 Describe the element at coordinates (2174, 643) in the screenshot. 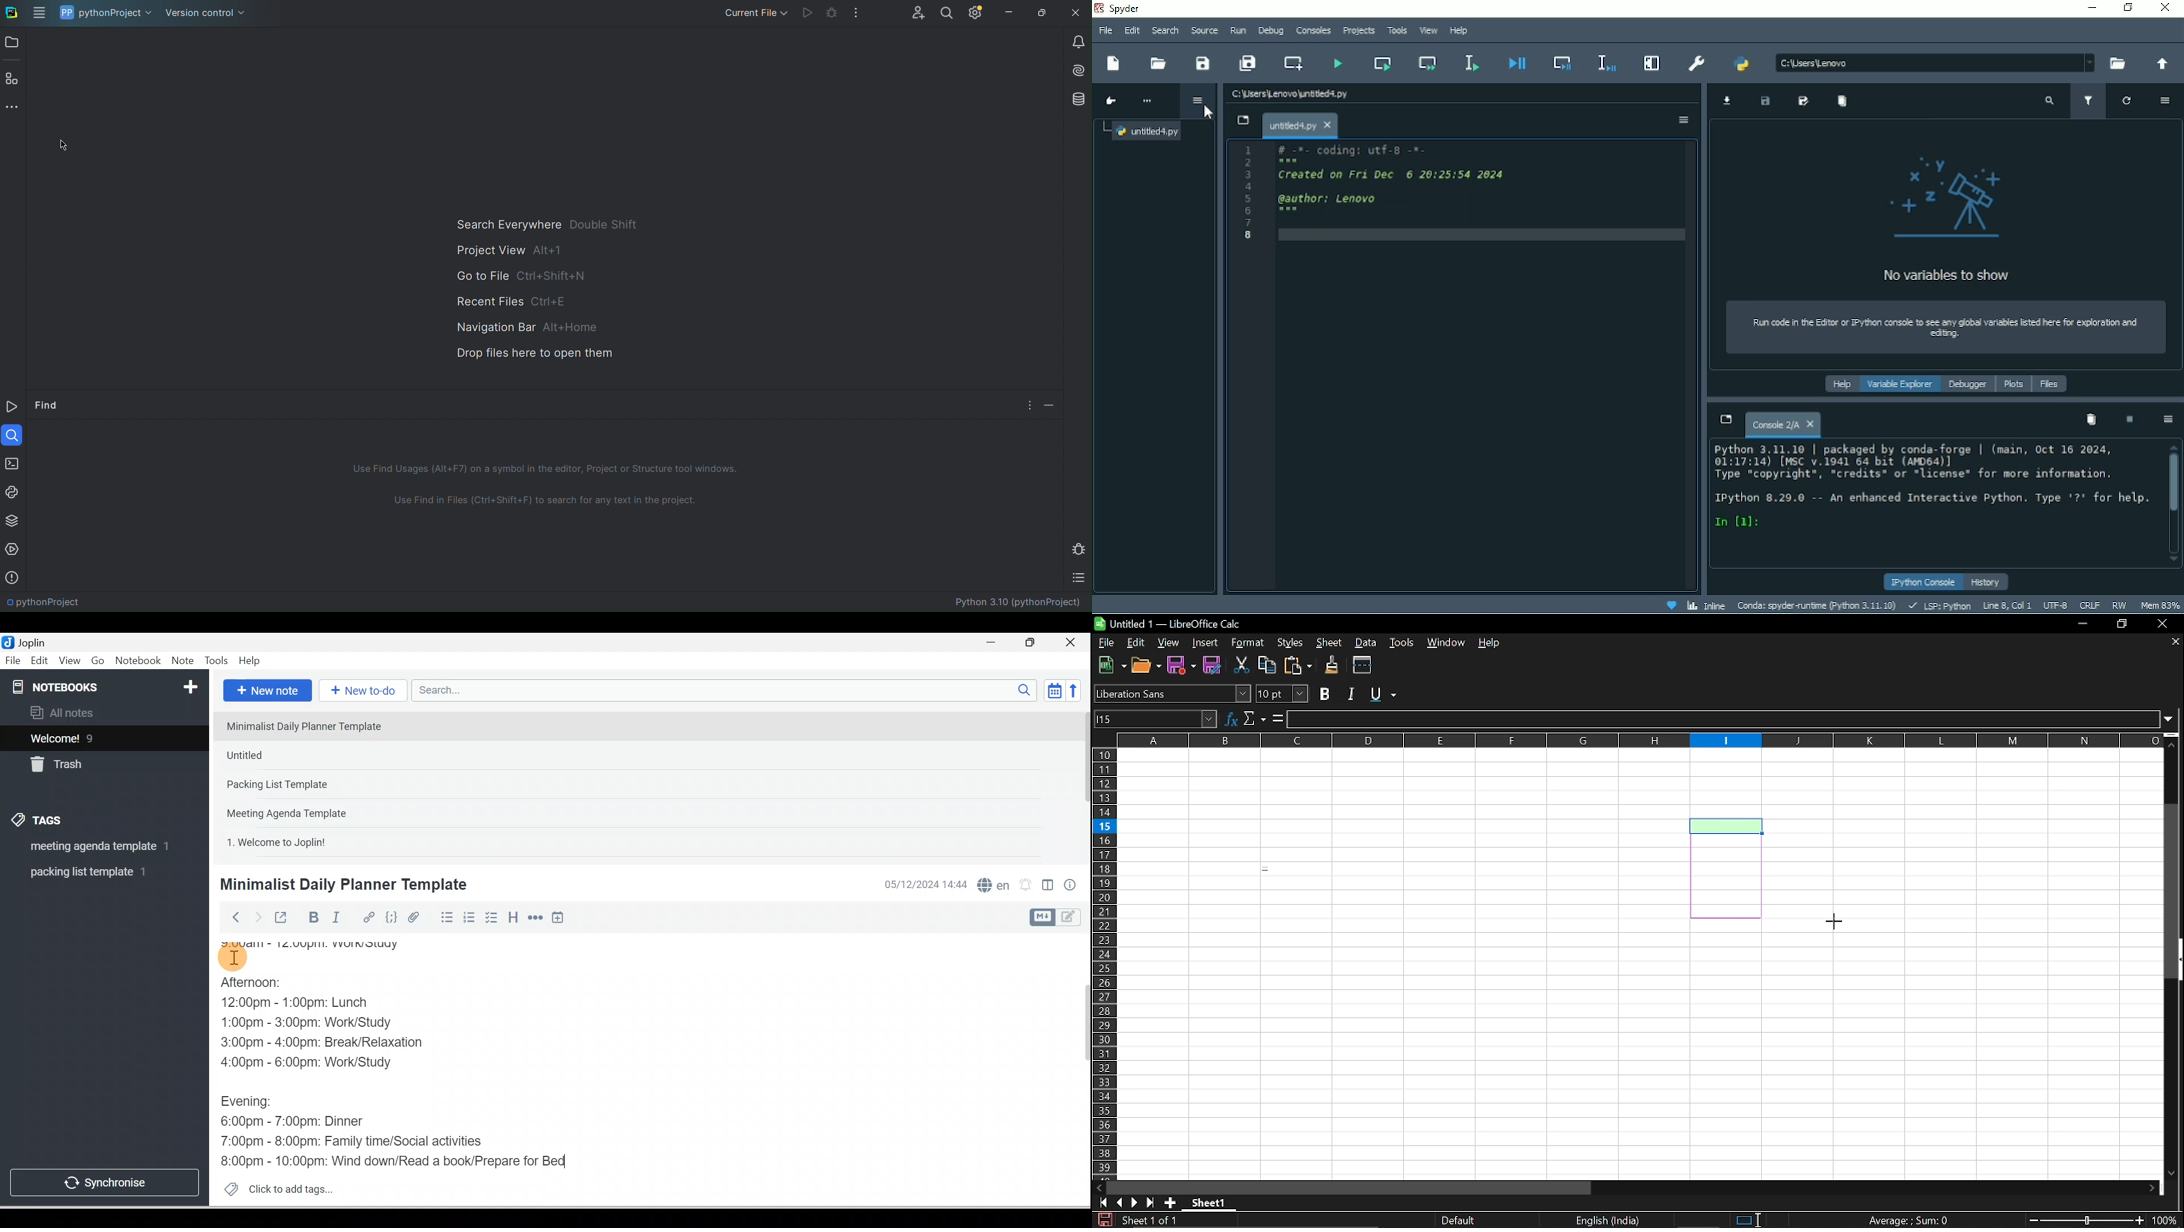

I see `Close sheets` at that location.